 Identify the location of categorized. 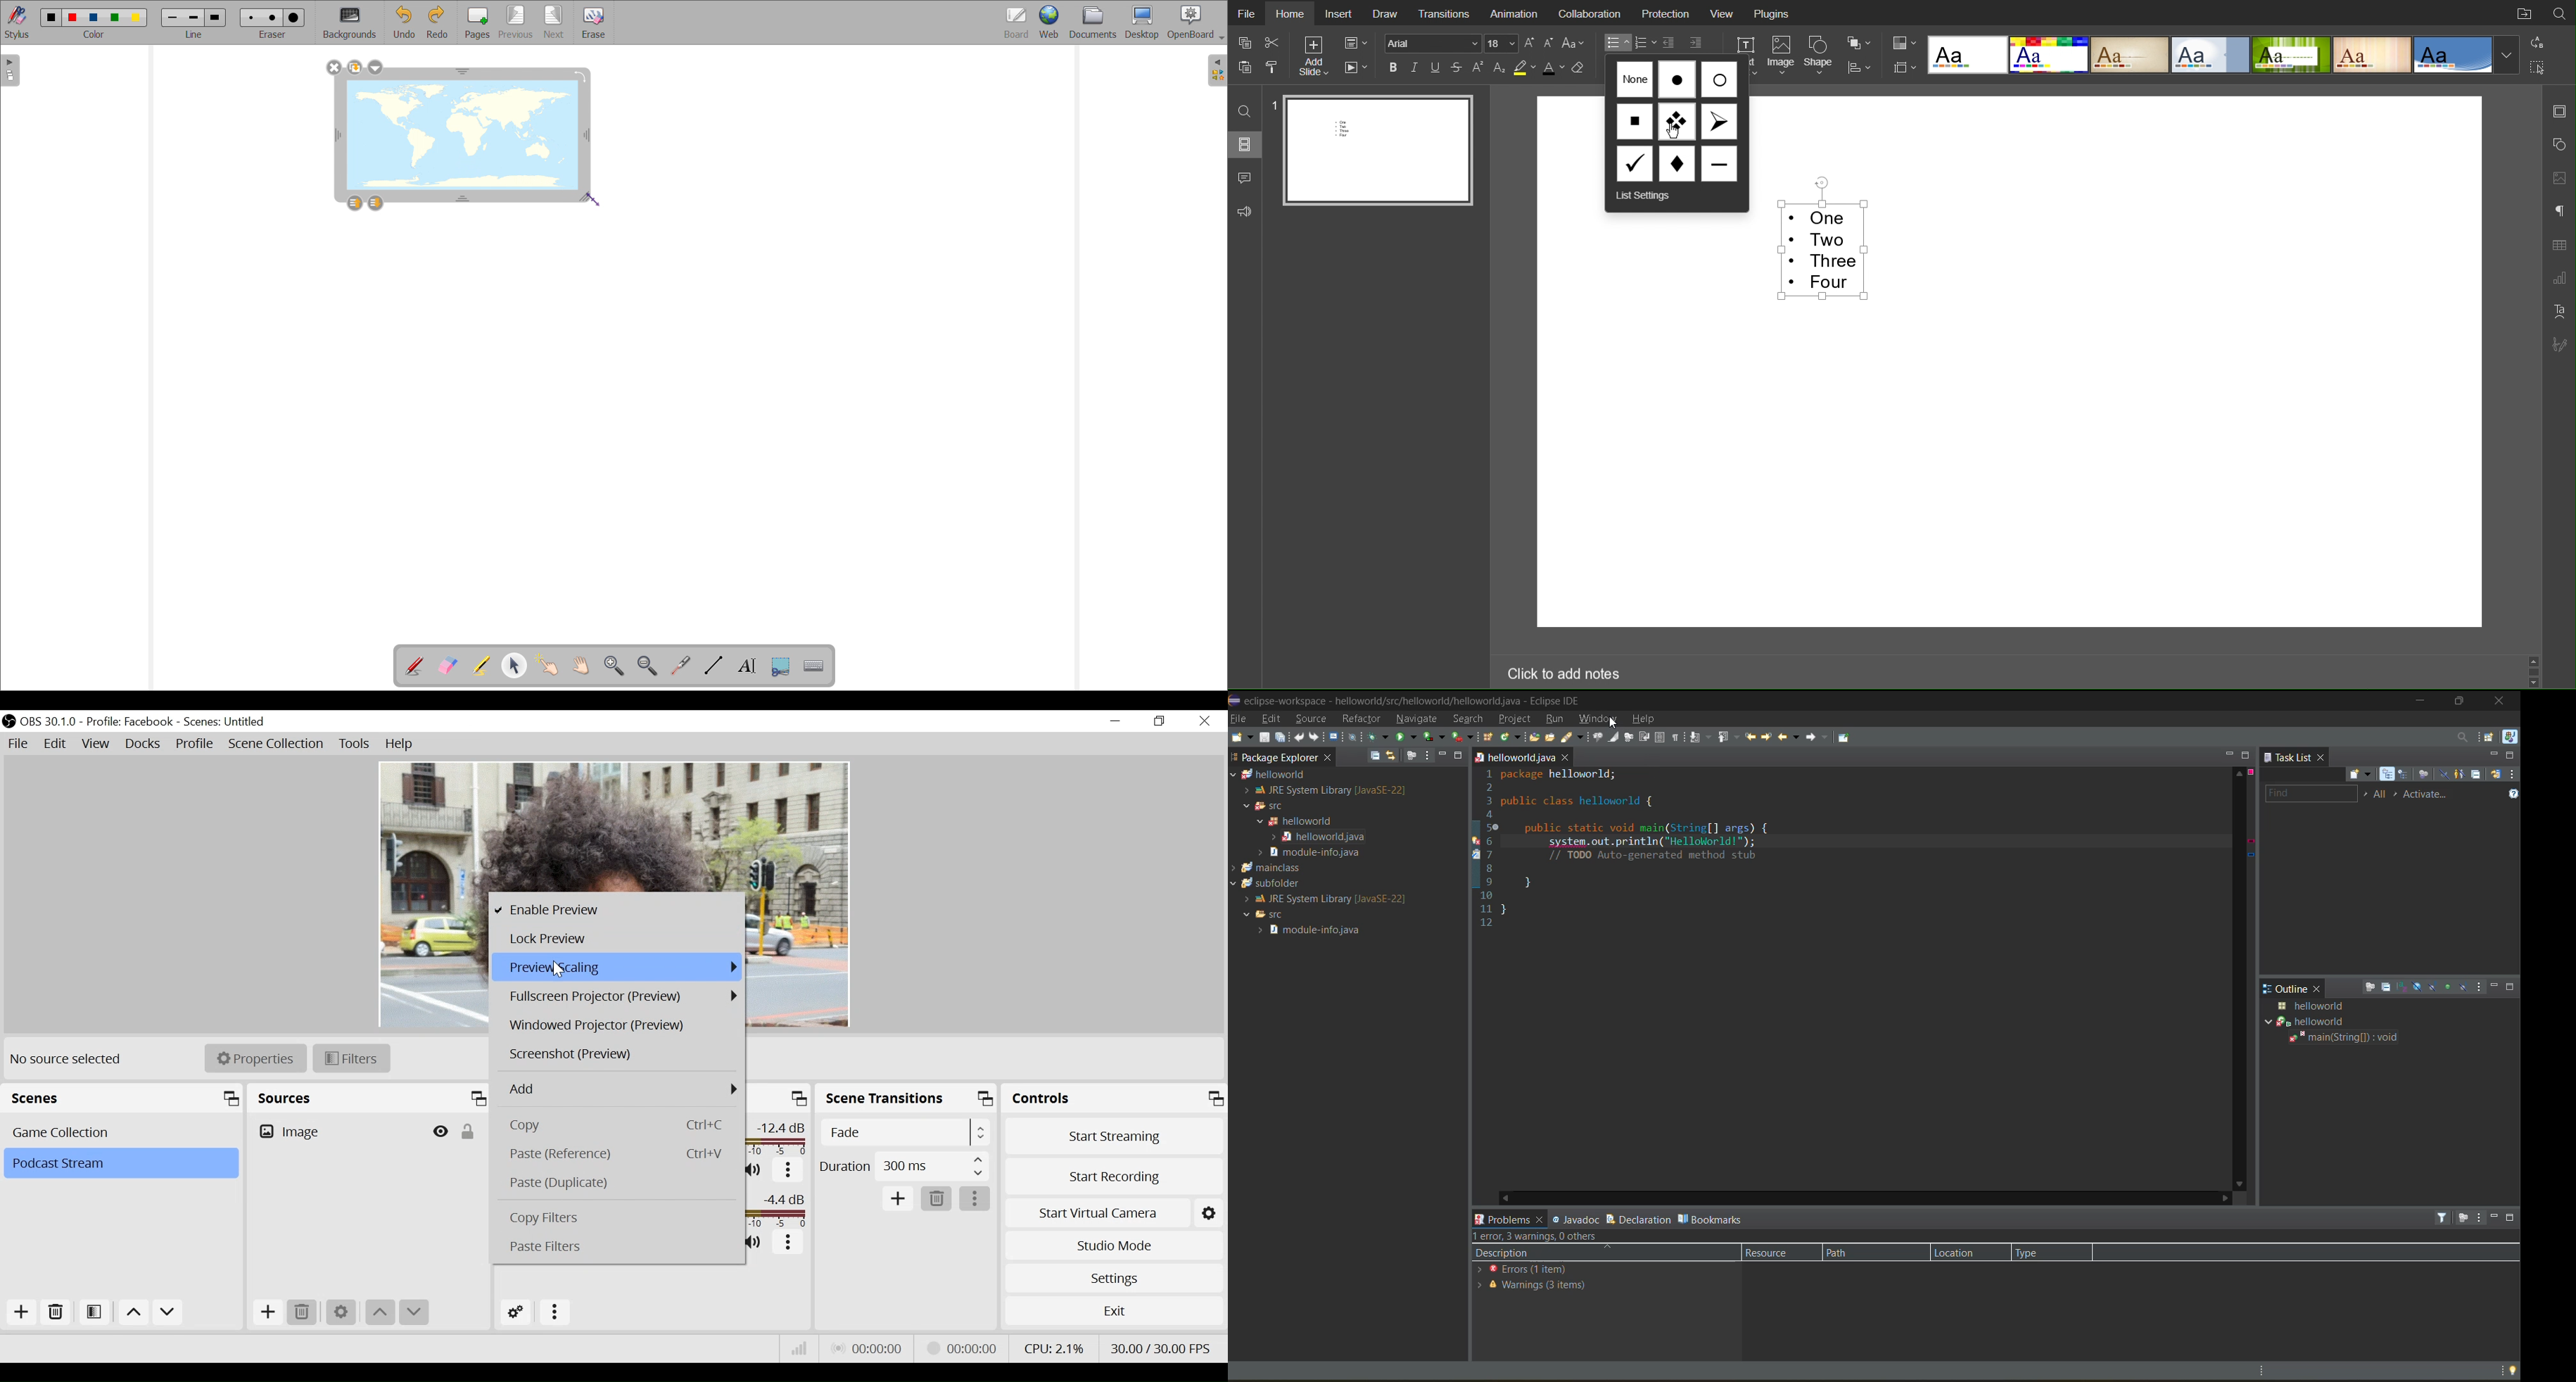
(2388, 773).